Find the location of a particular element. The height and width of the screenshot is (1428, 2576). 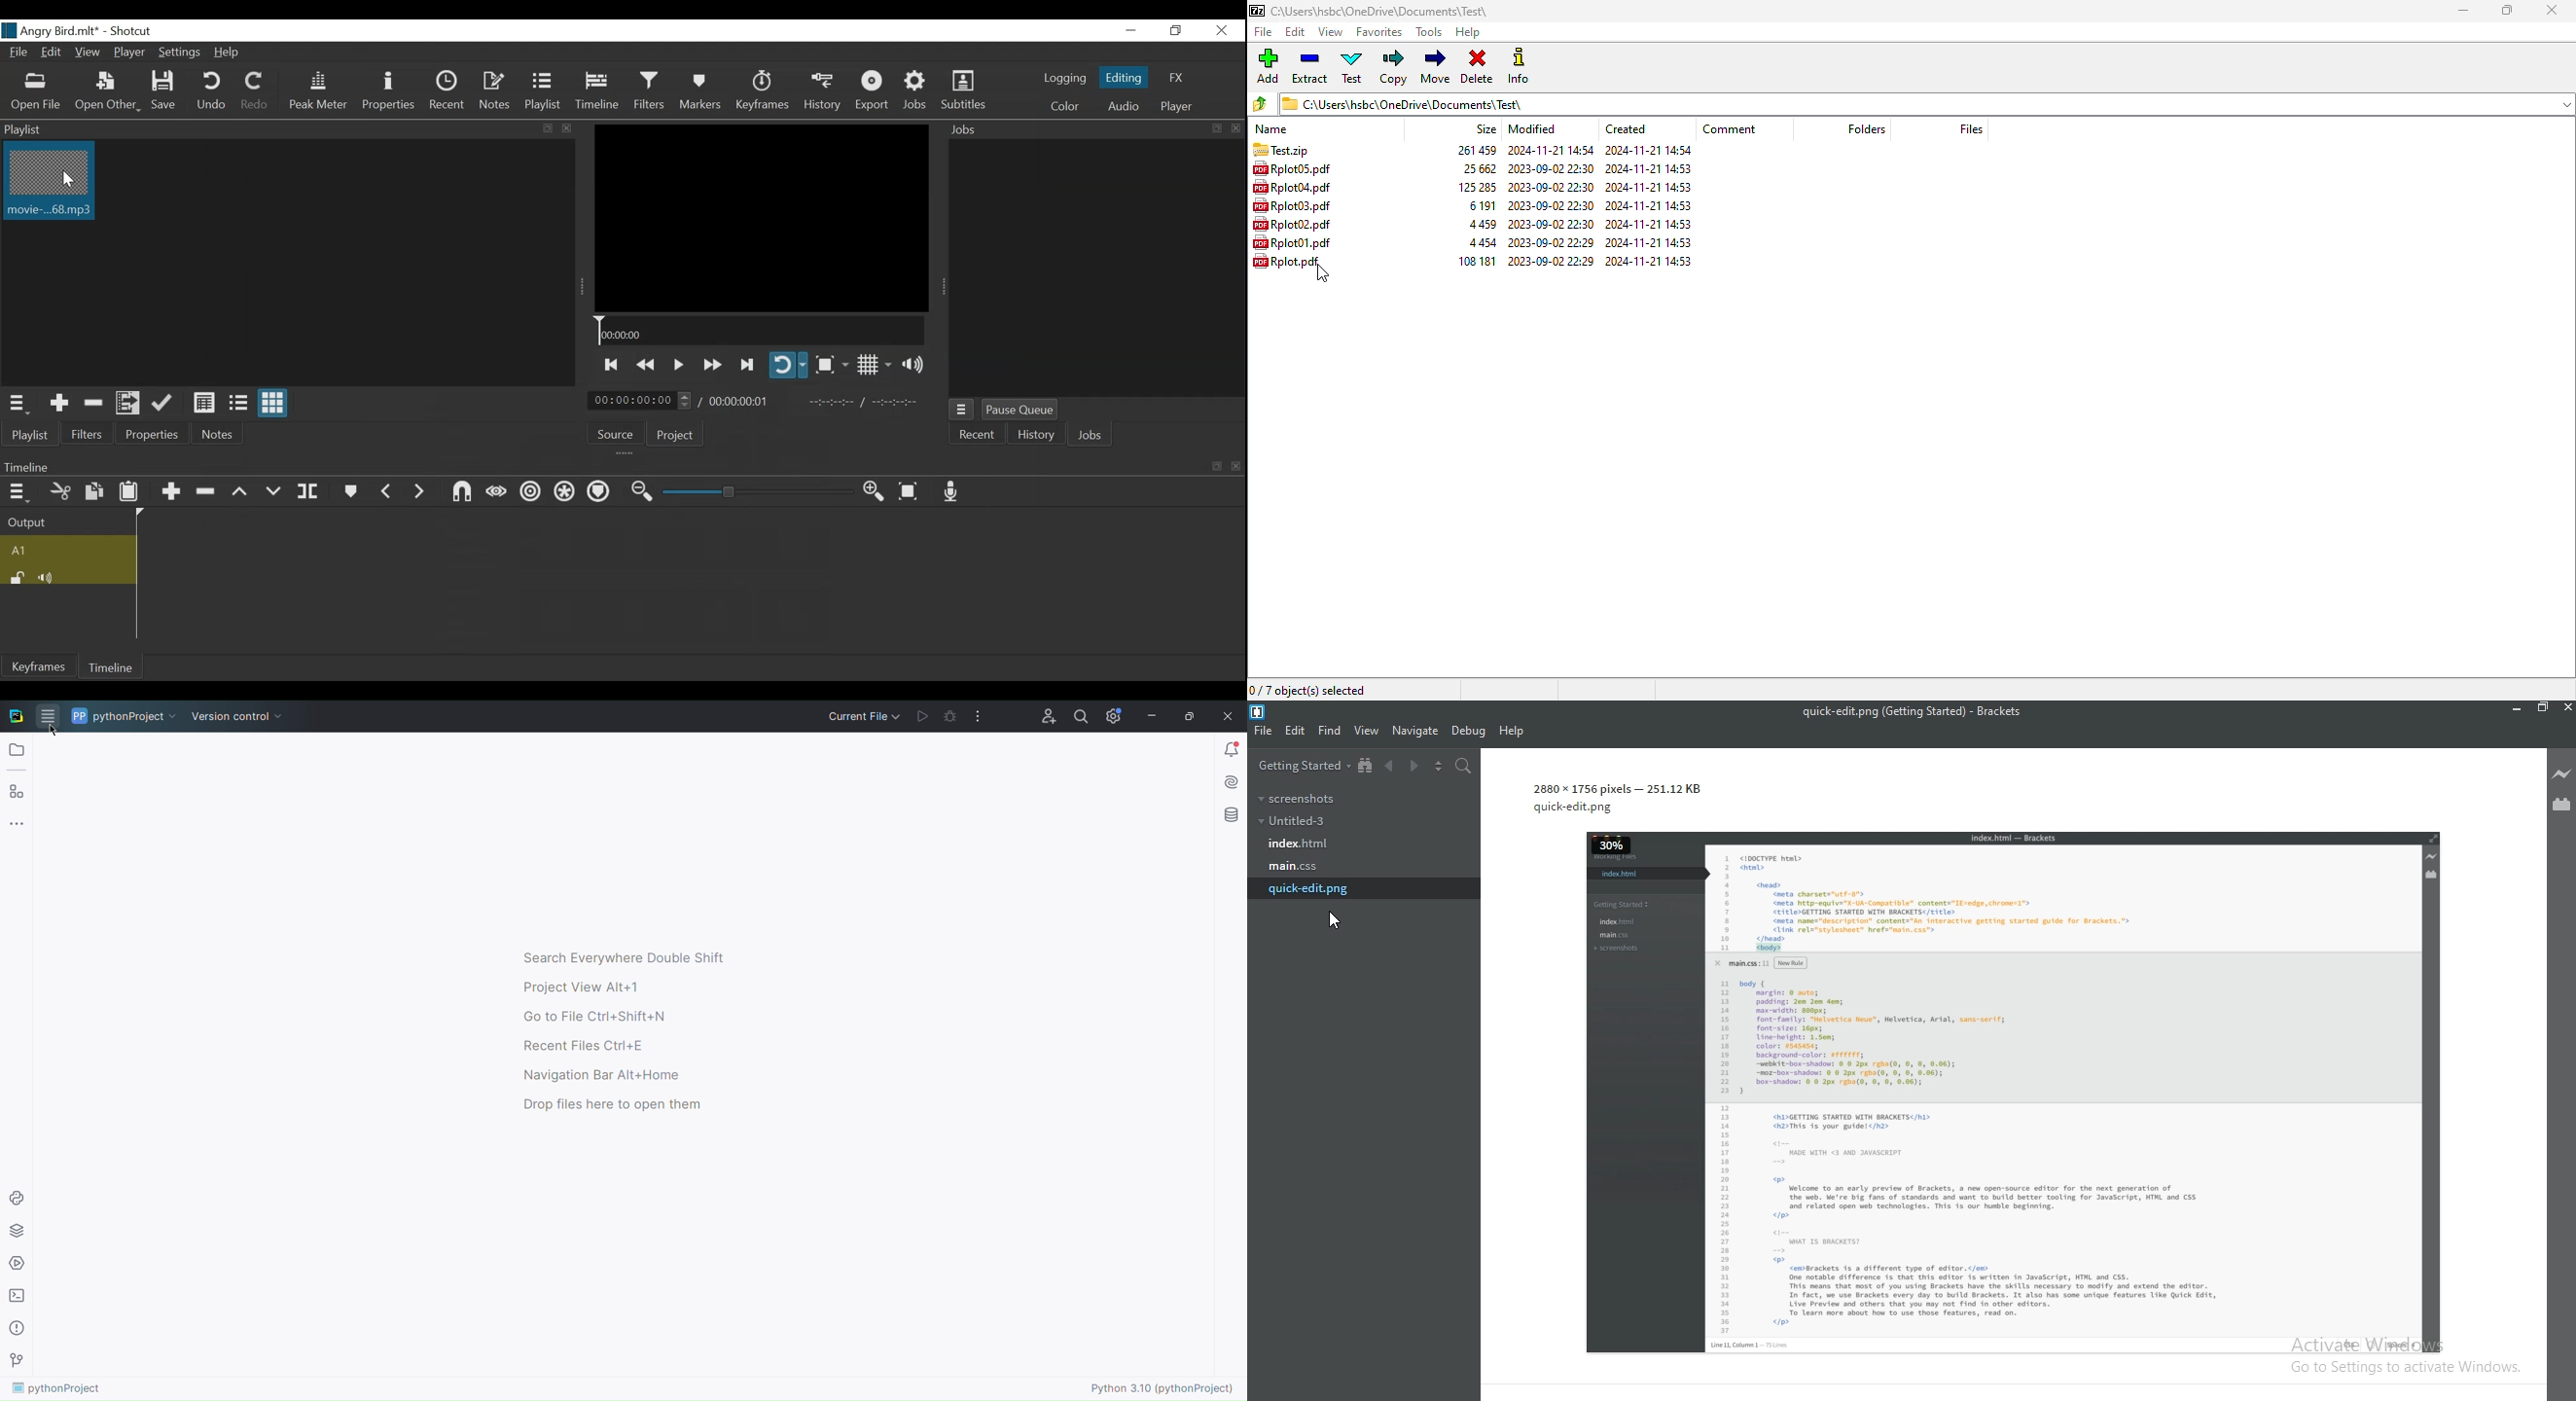

Save is located at coordinates (166, 92).